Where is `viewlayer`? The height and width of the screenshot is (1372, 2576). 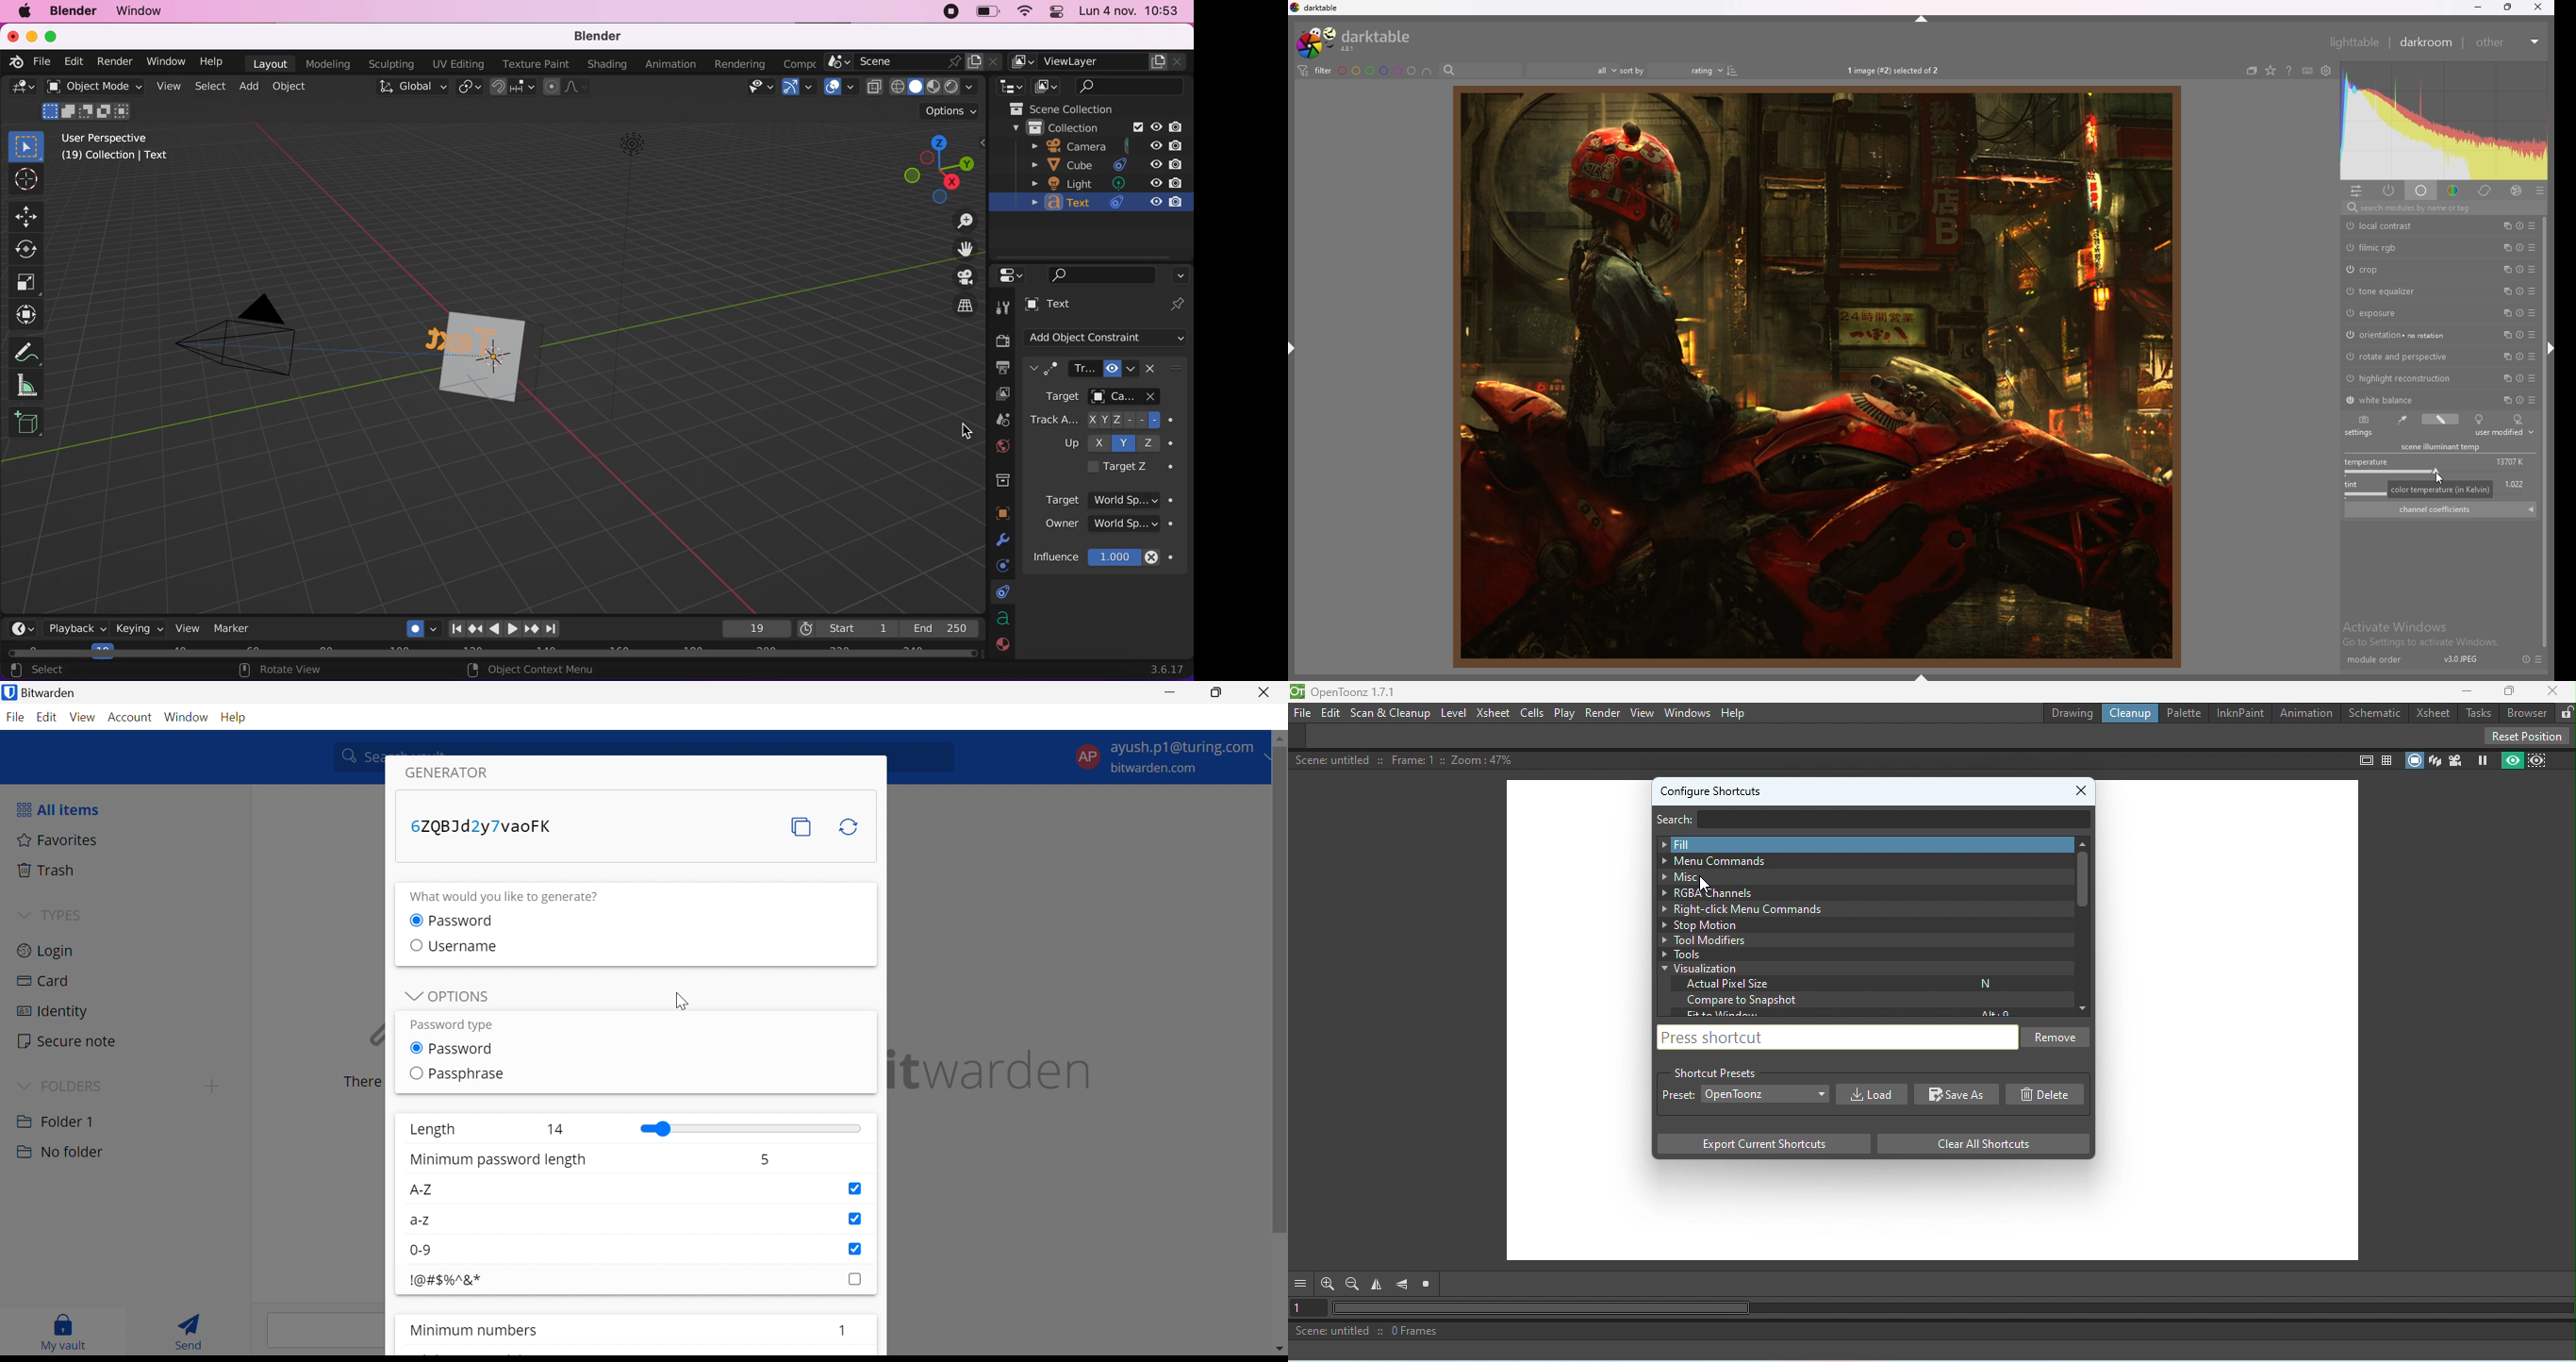
viewlayer is located at coordinates (1097, 62).